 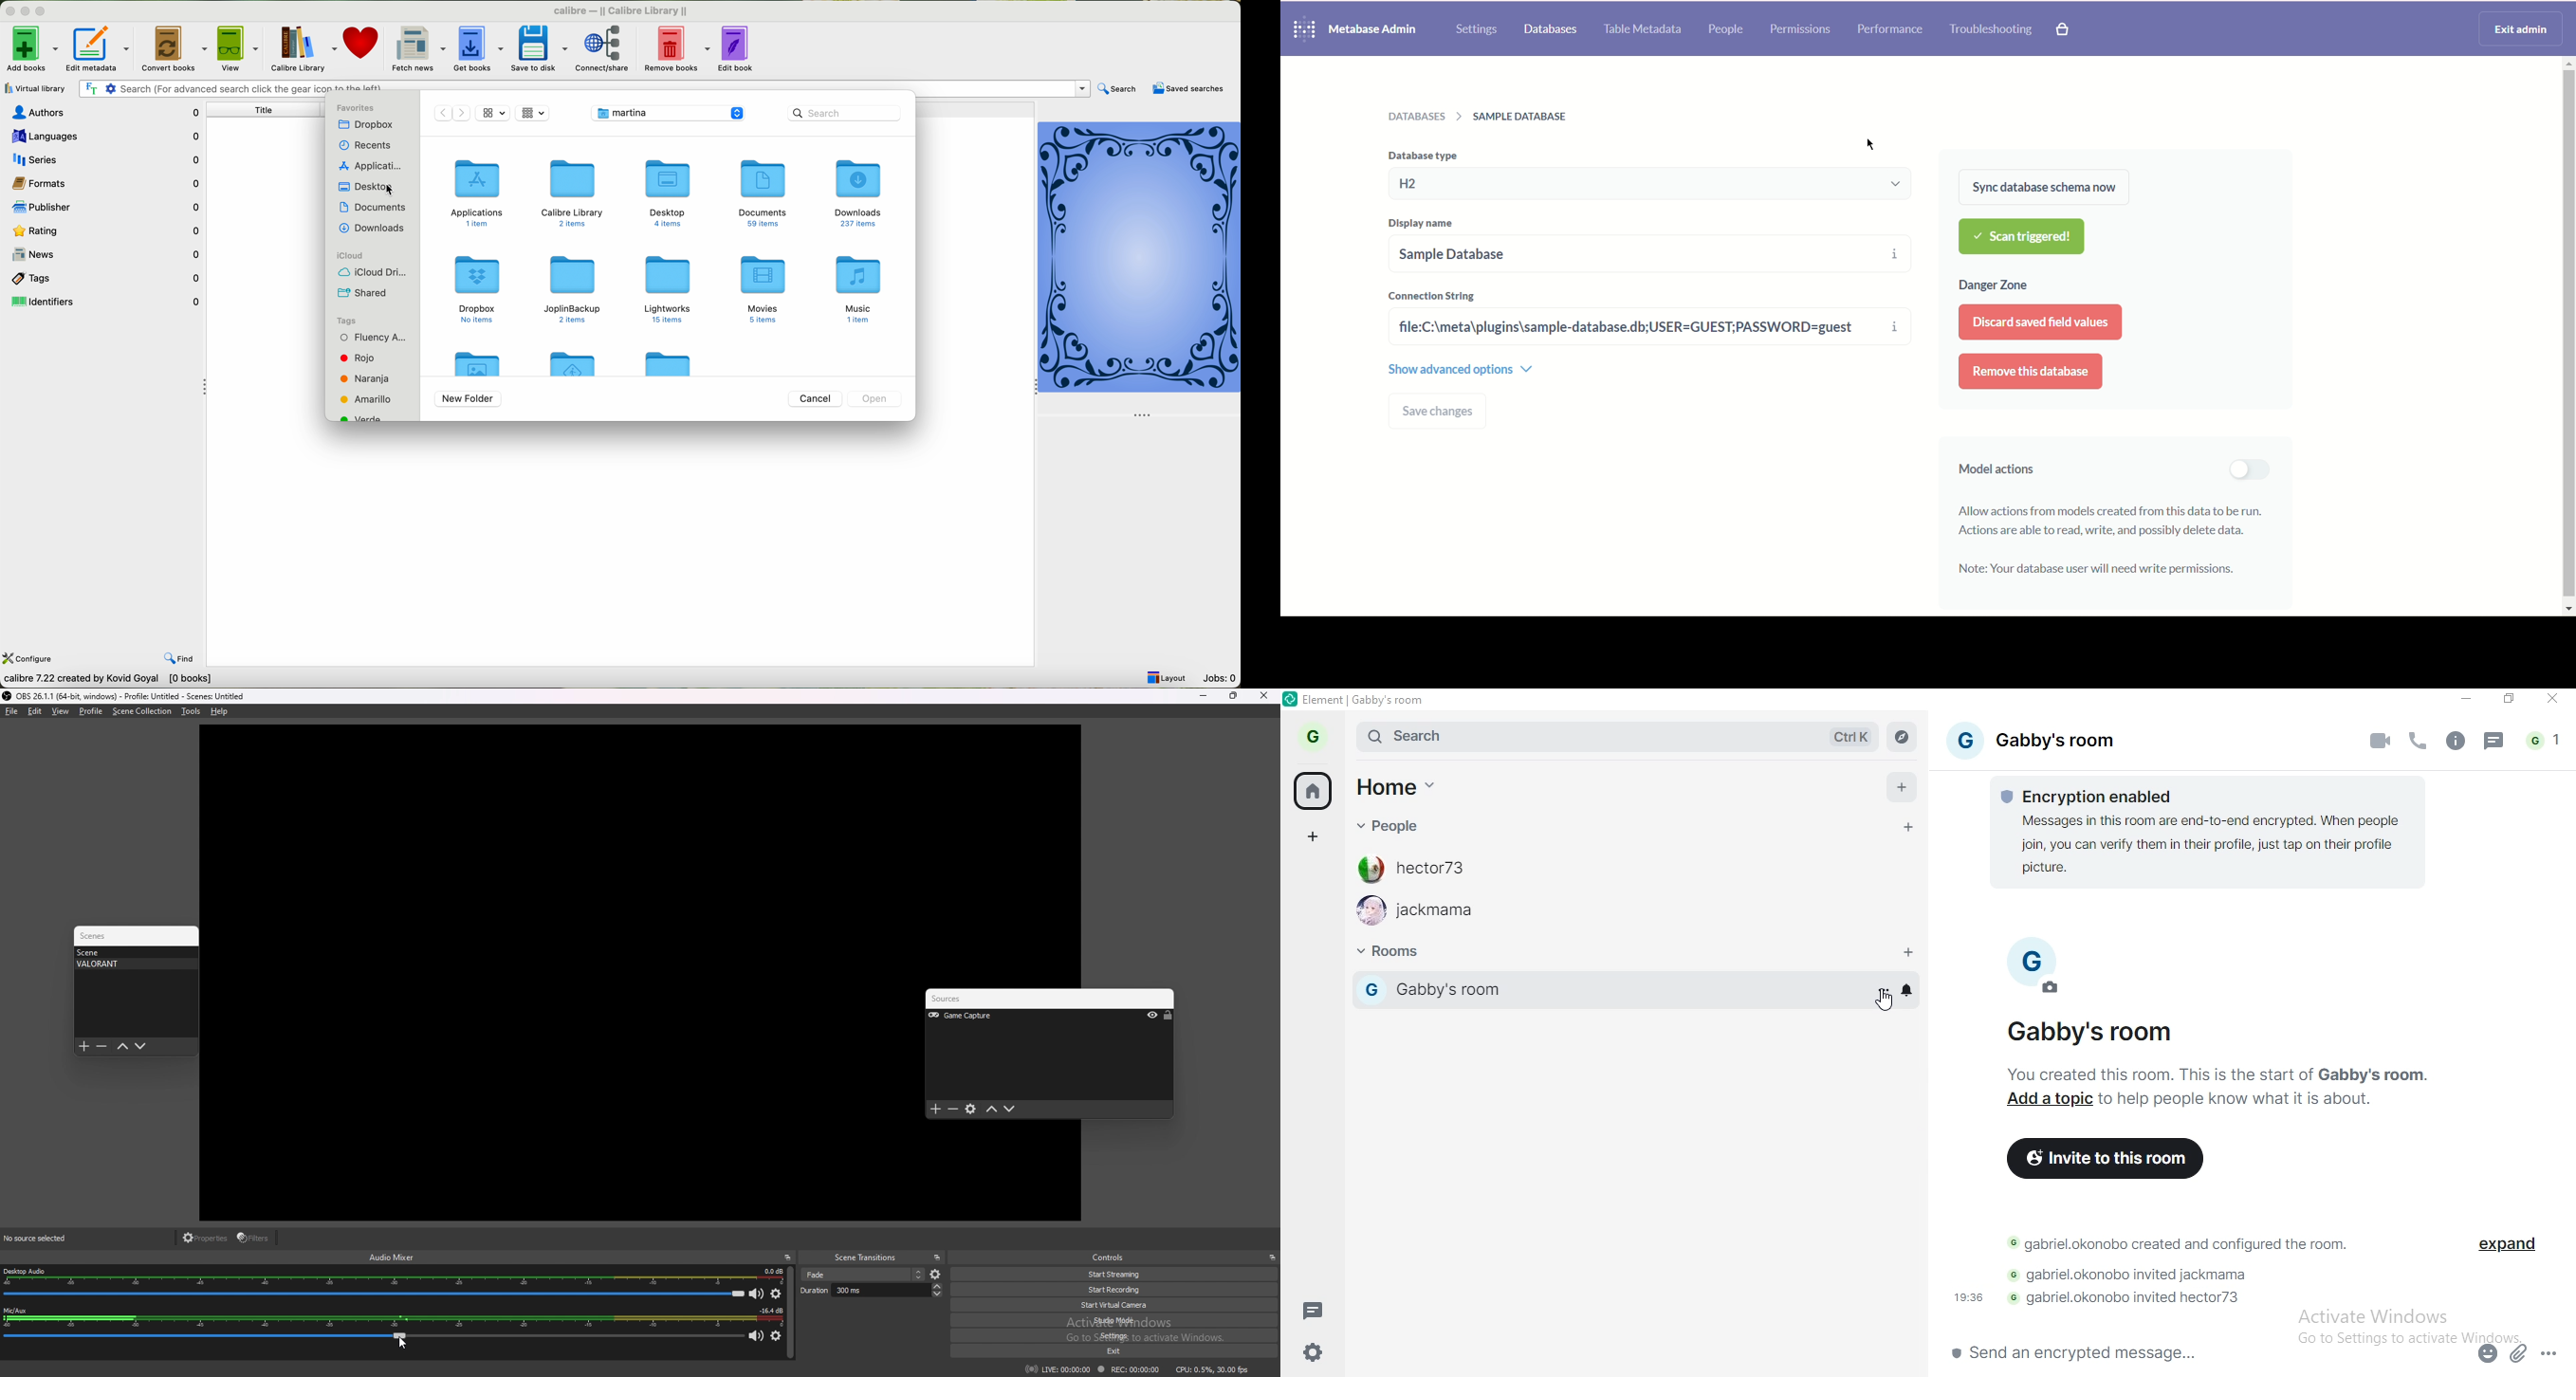 I want to click on home button, so click(x=1315, y=792).